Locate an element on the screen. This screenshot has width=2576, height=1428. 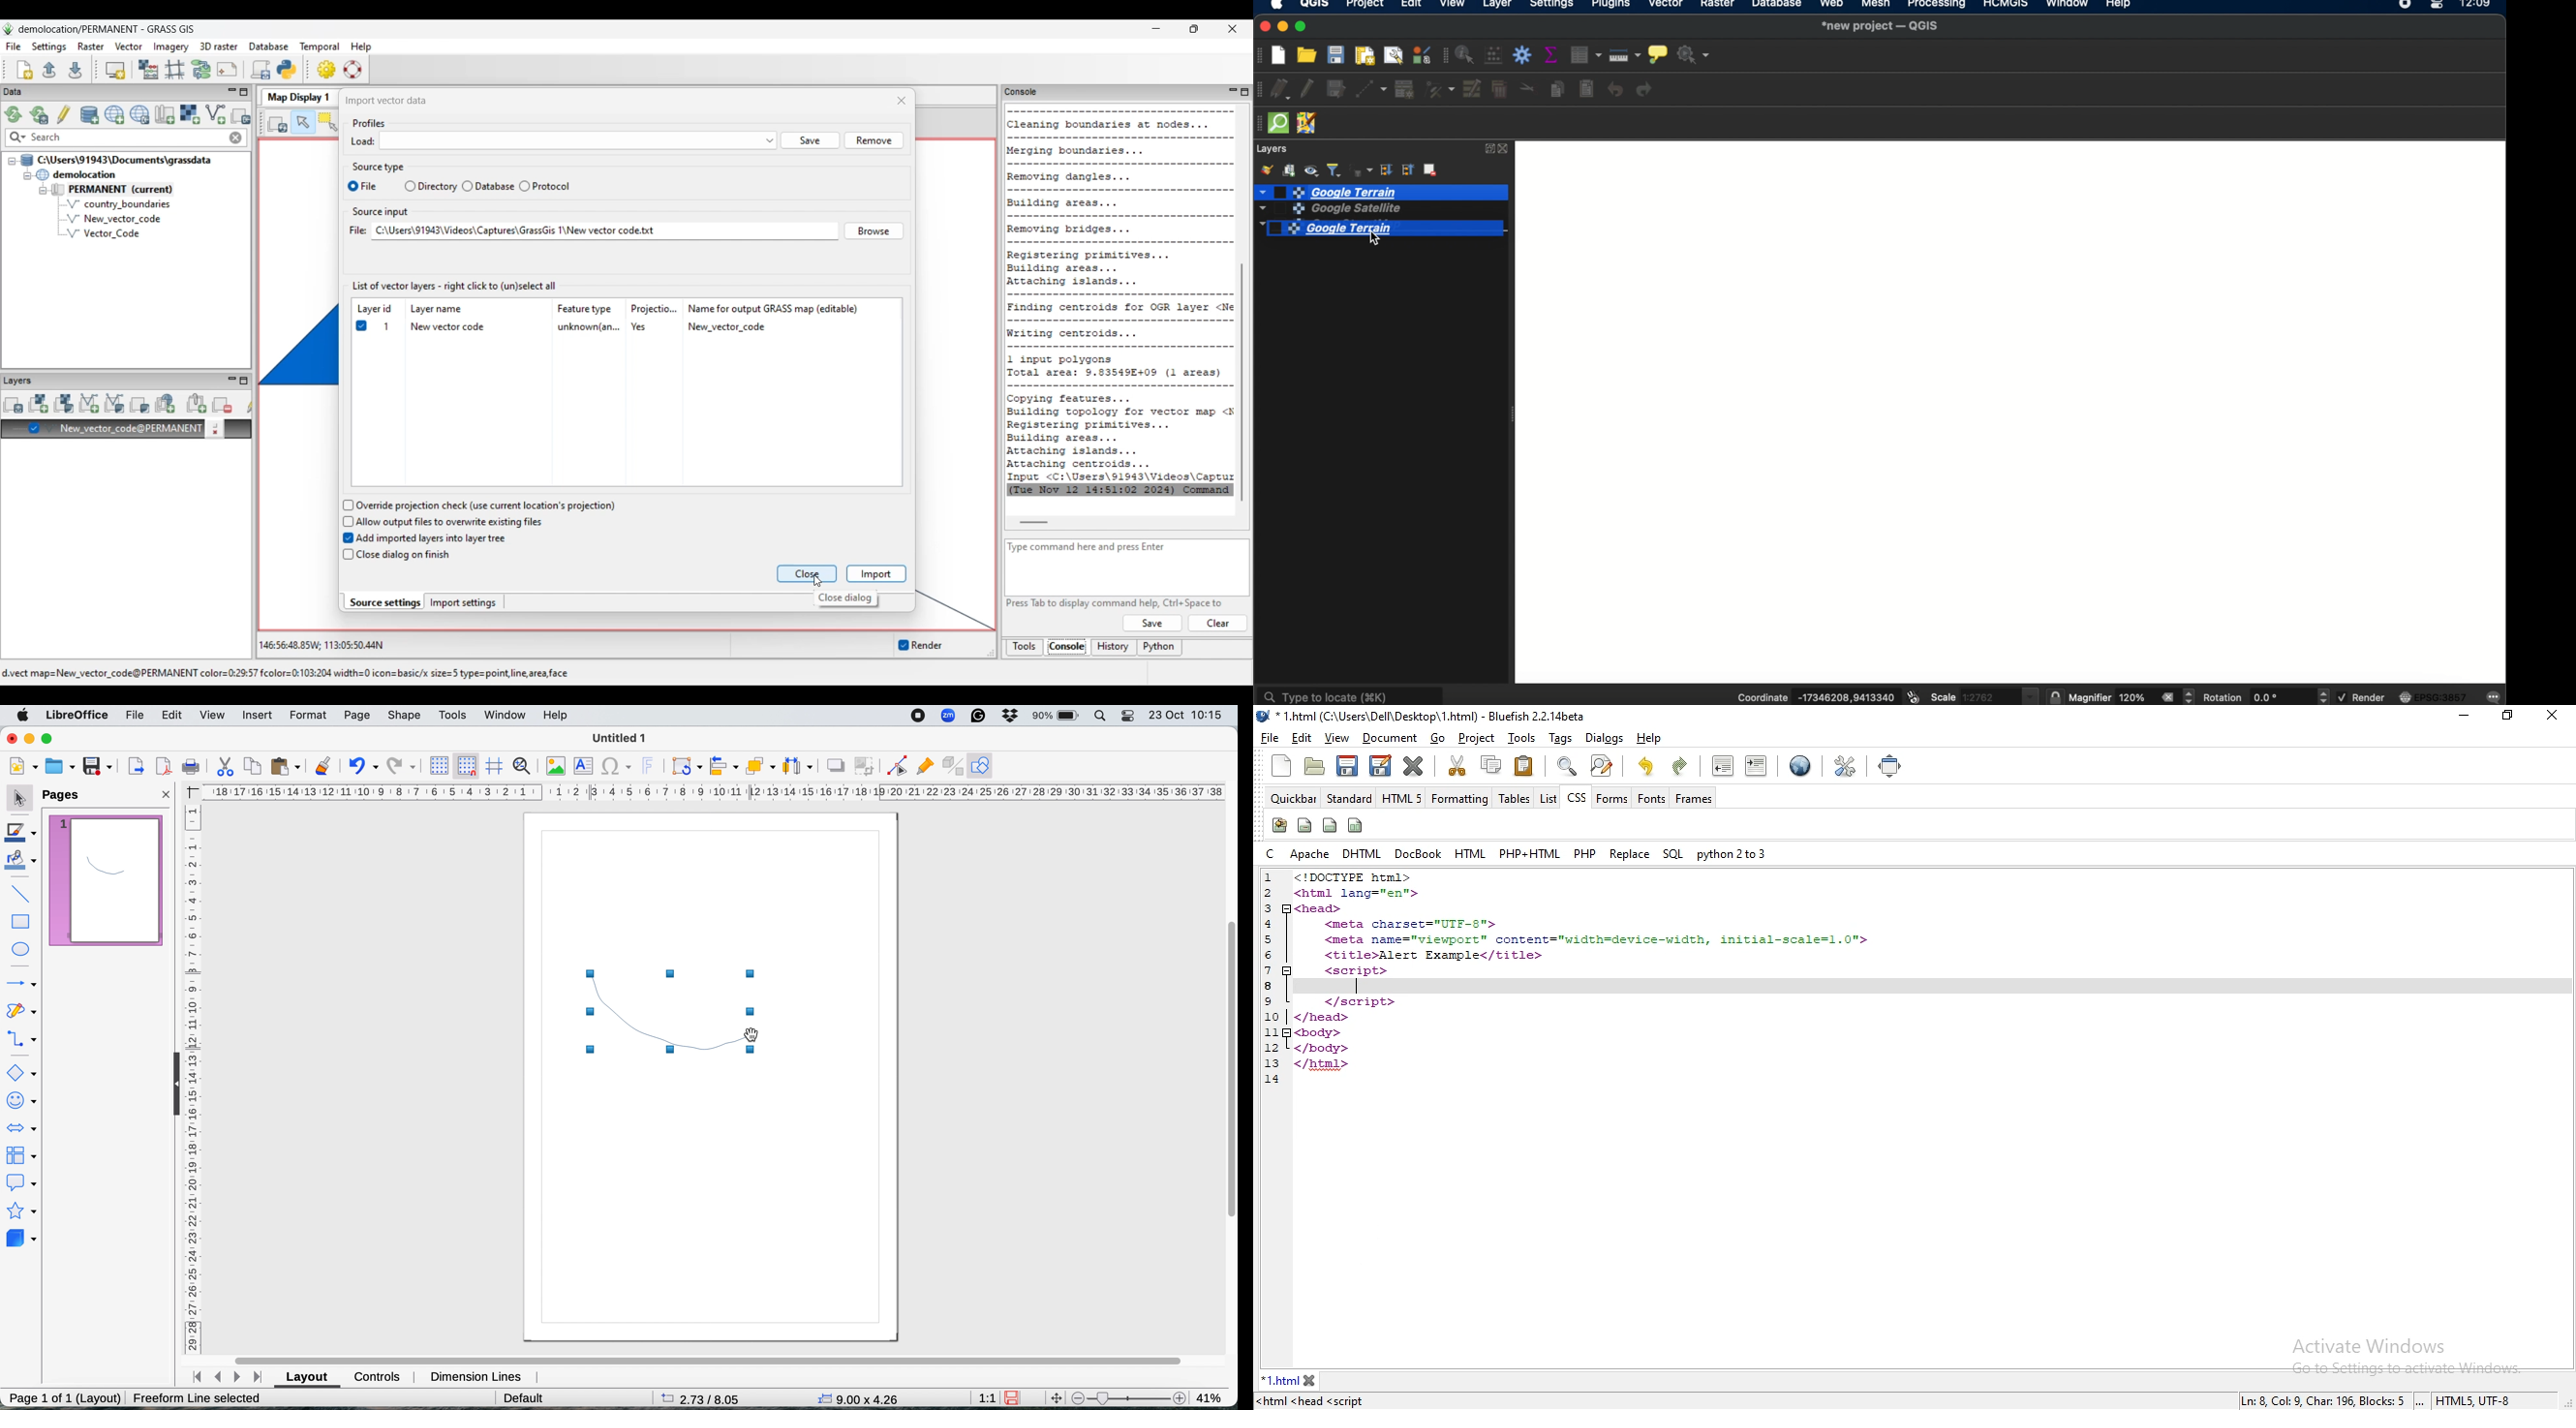
unindent is located at coordinates (1723, 765).